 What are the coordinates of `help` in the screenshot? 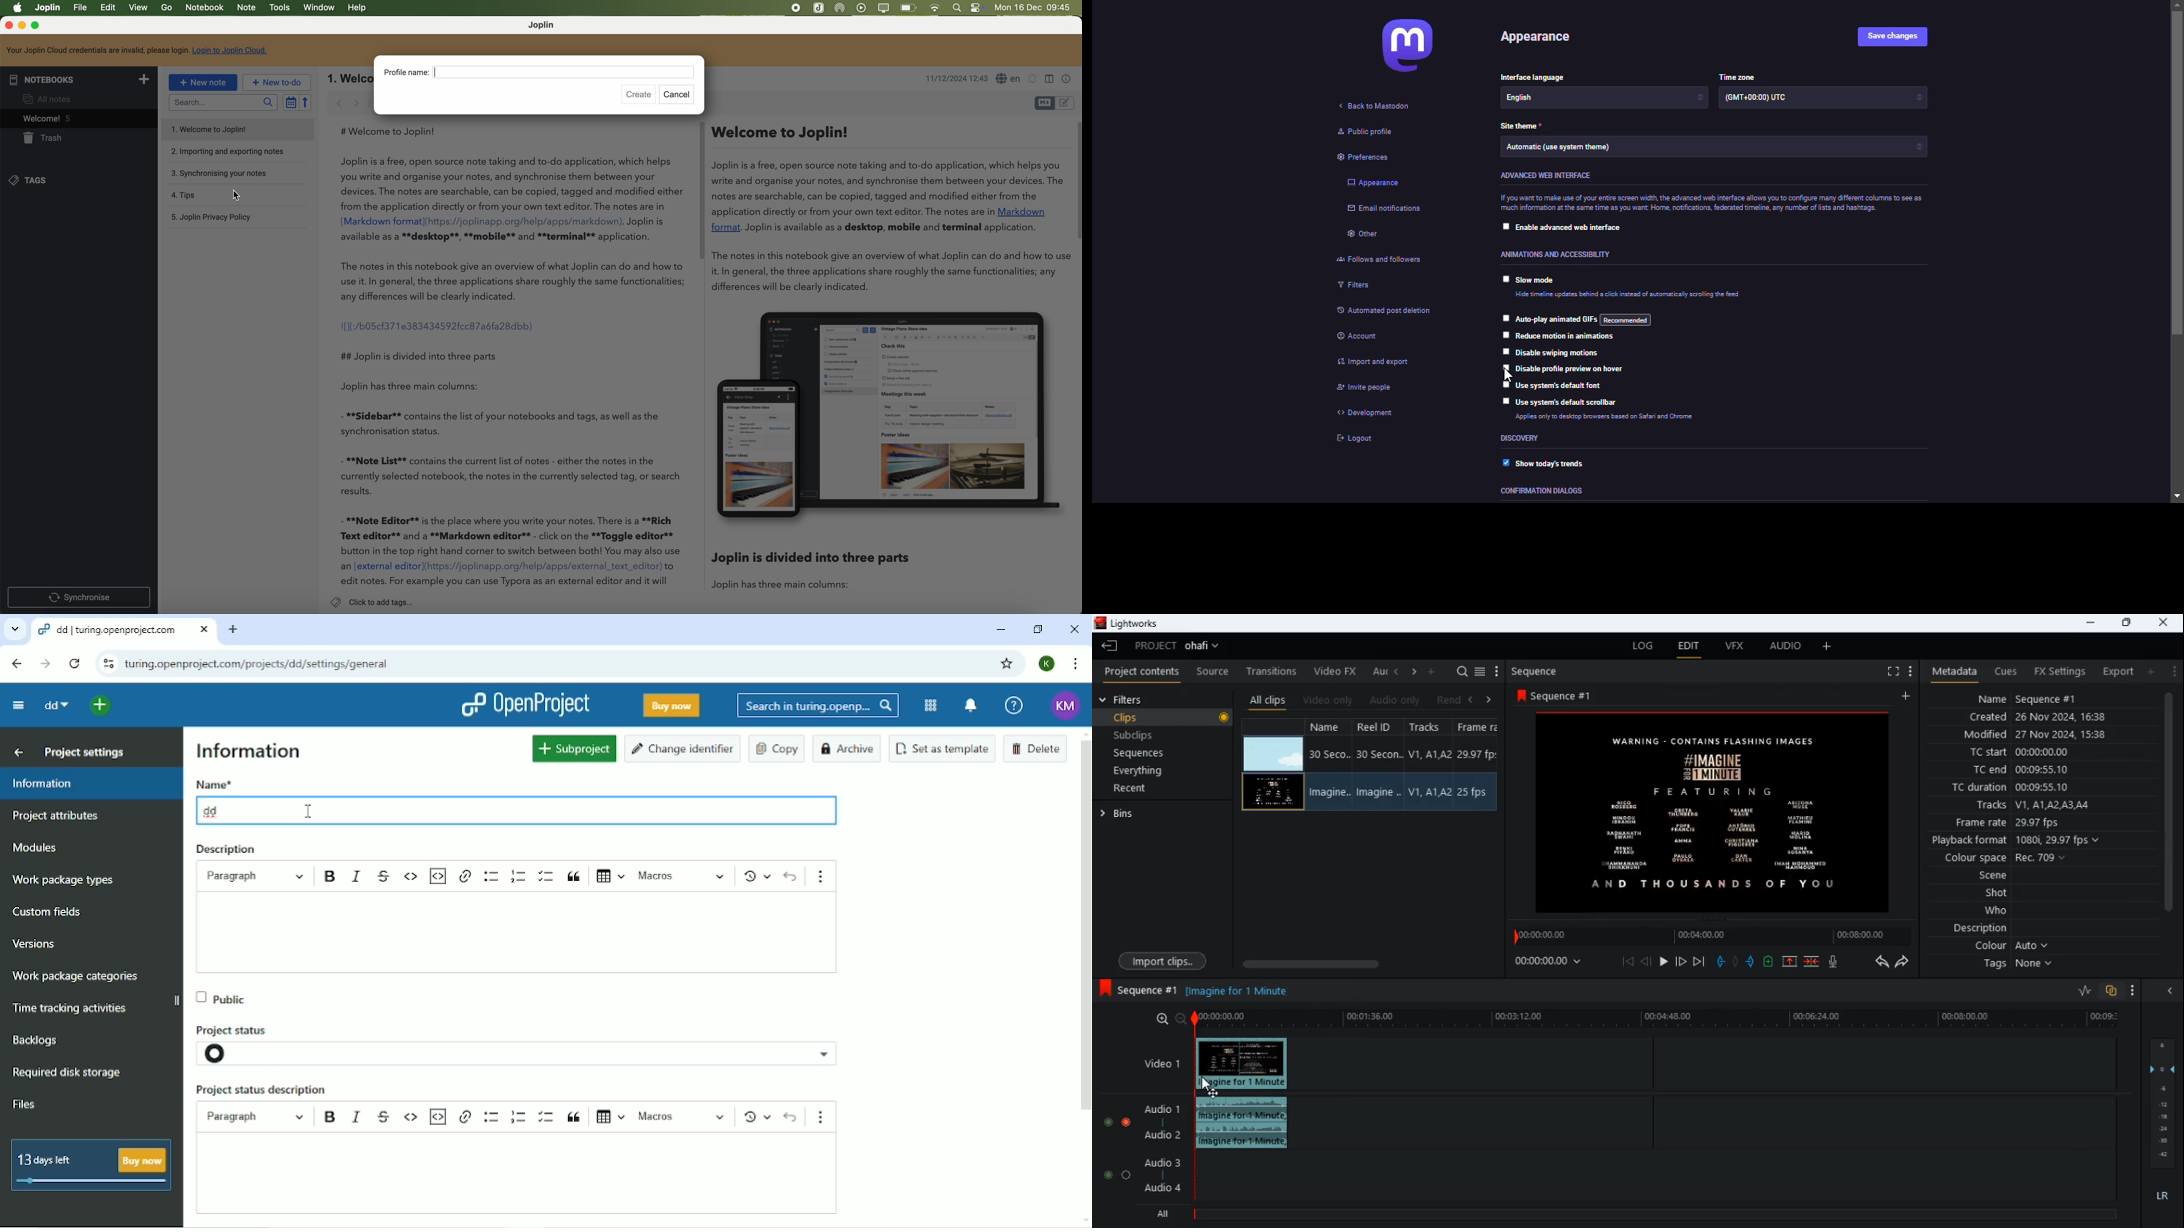 It's located at (359, 8).